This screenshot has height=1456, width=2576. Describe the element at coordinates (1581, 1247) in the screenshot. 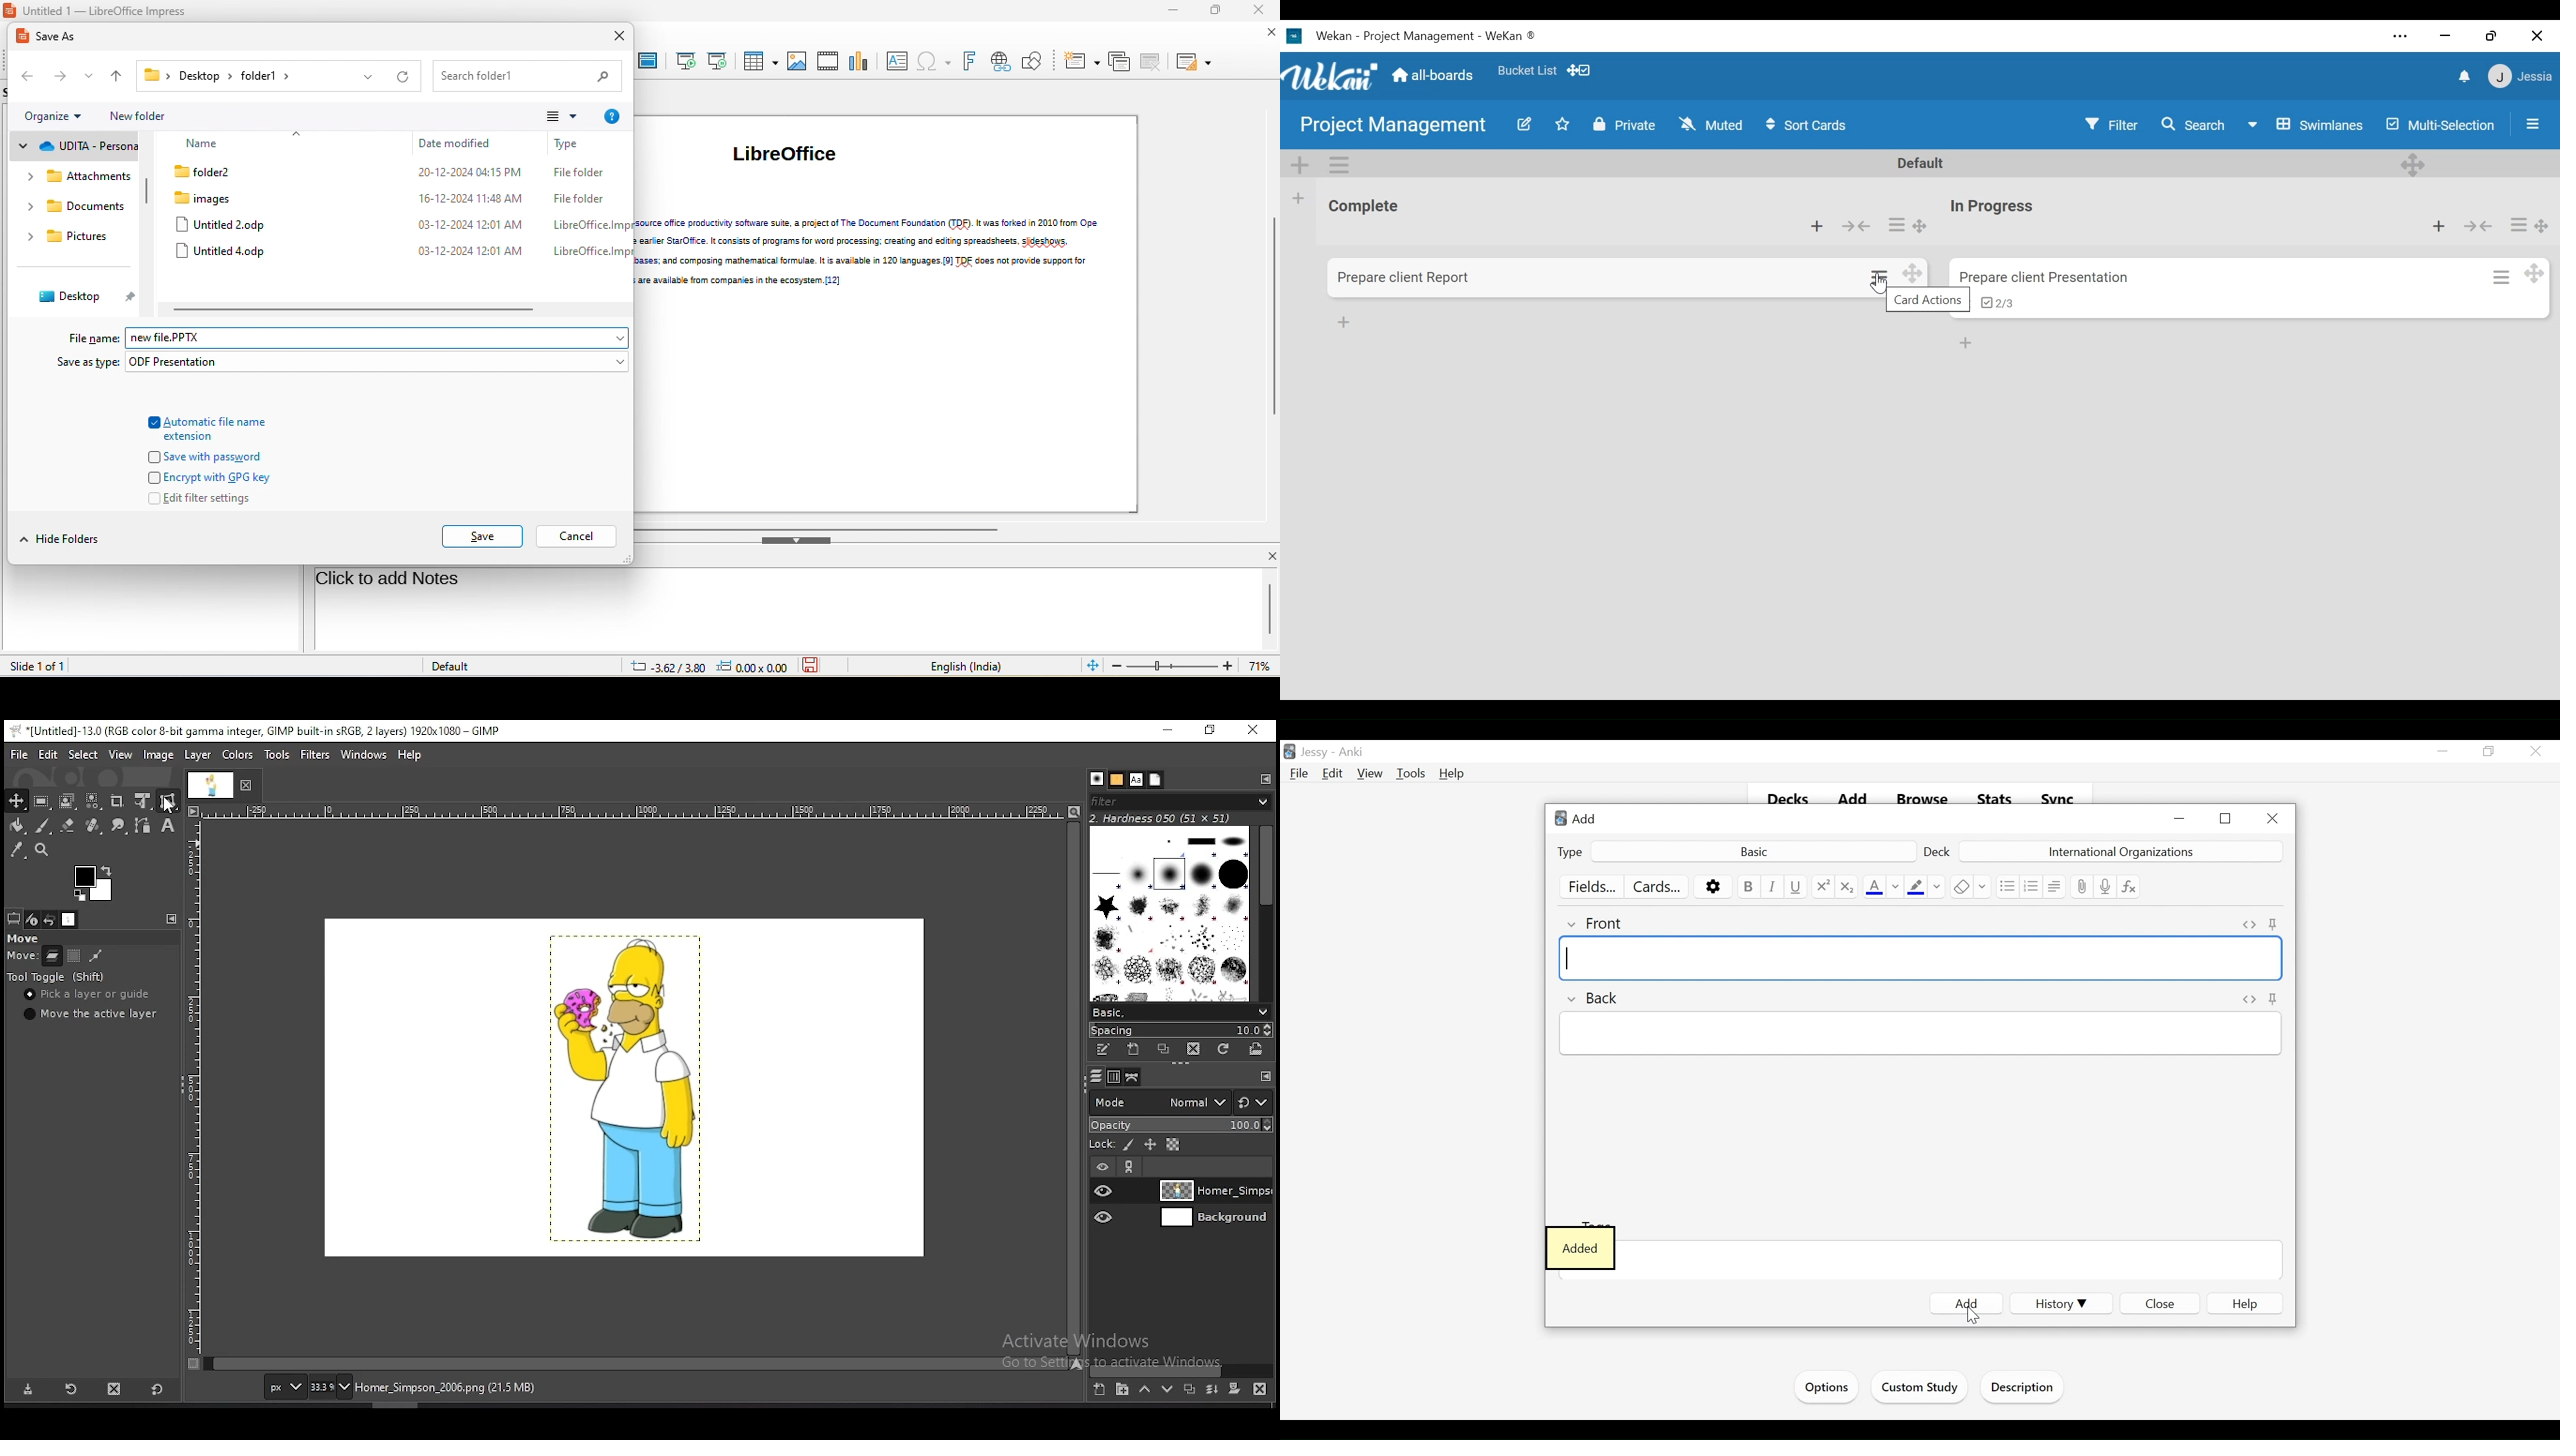

I see `Added` at that location.